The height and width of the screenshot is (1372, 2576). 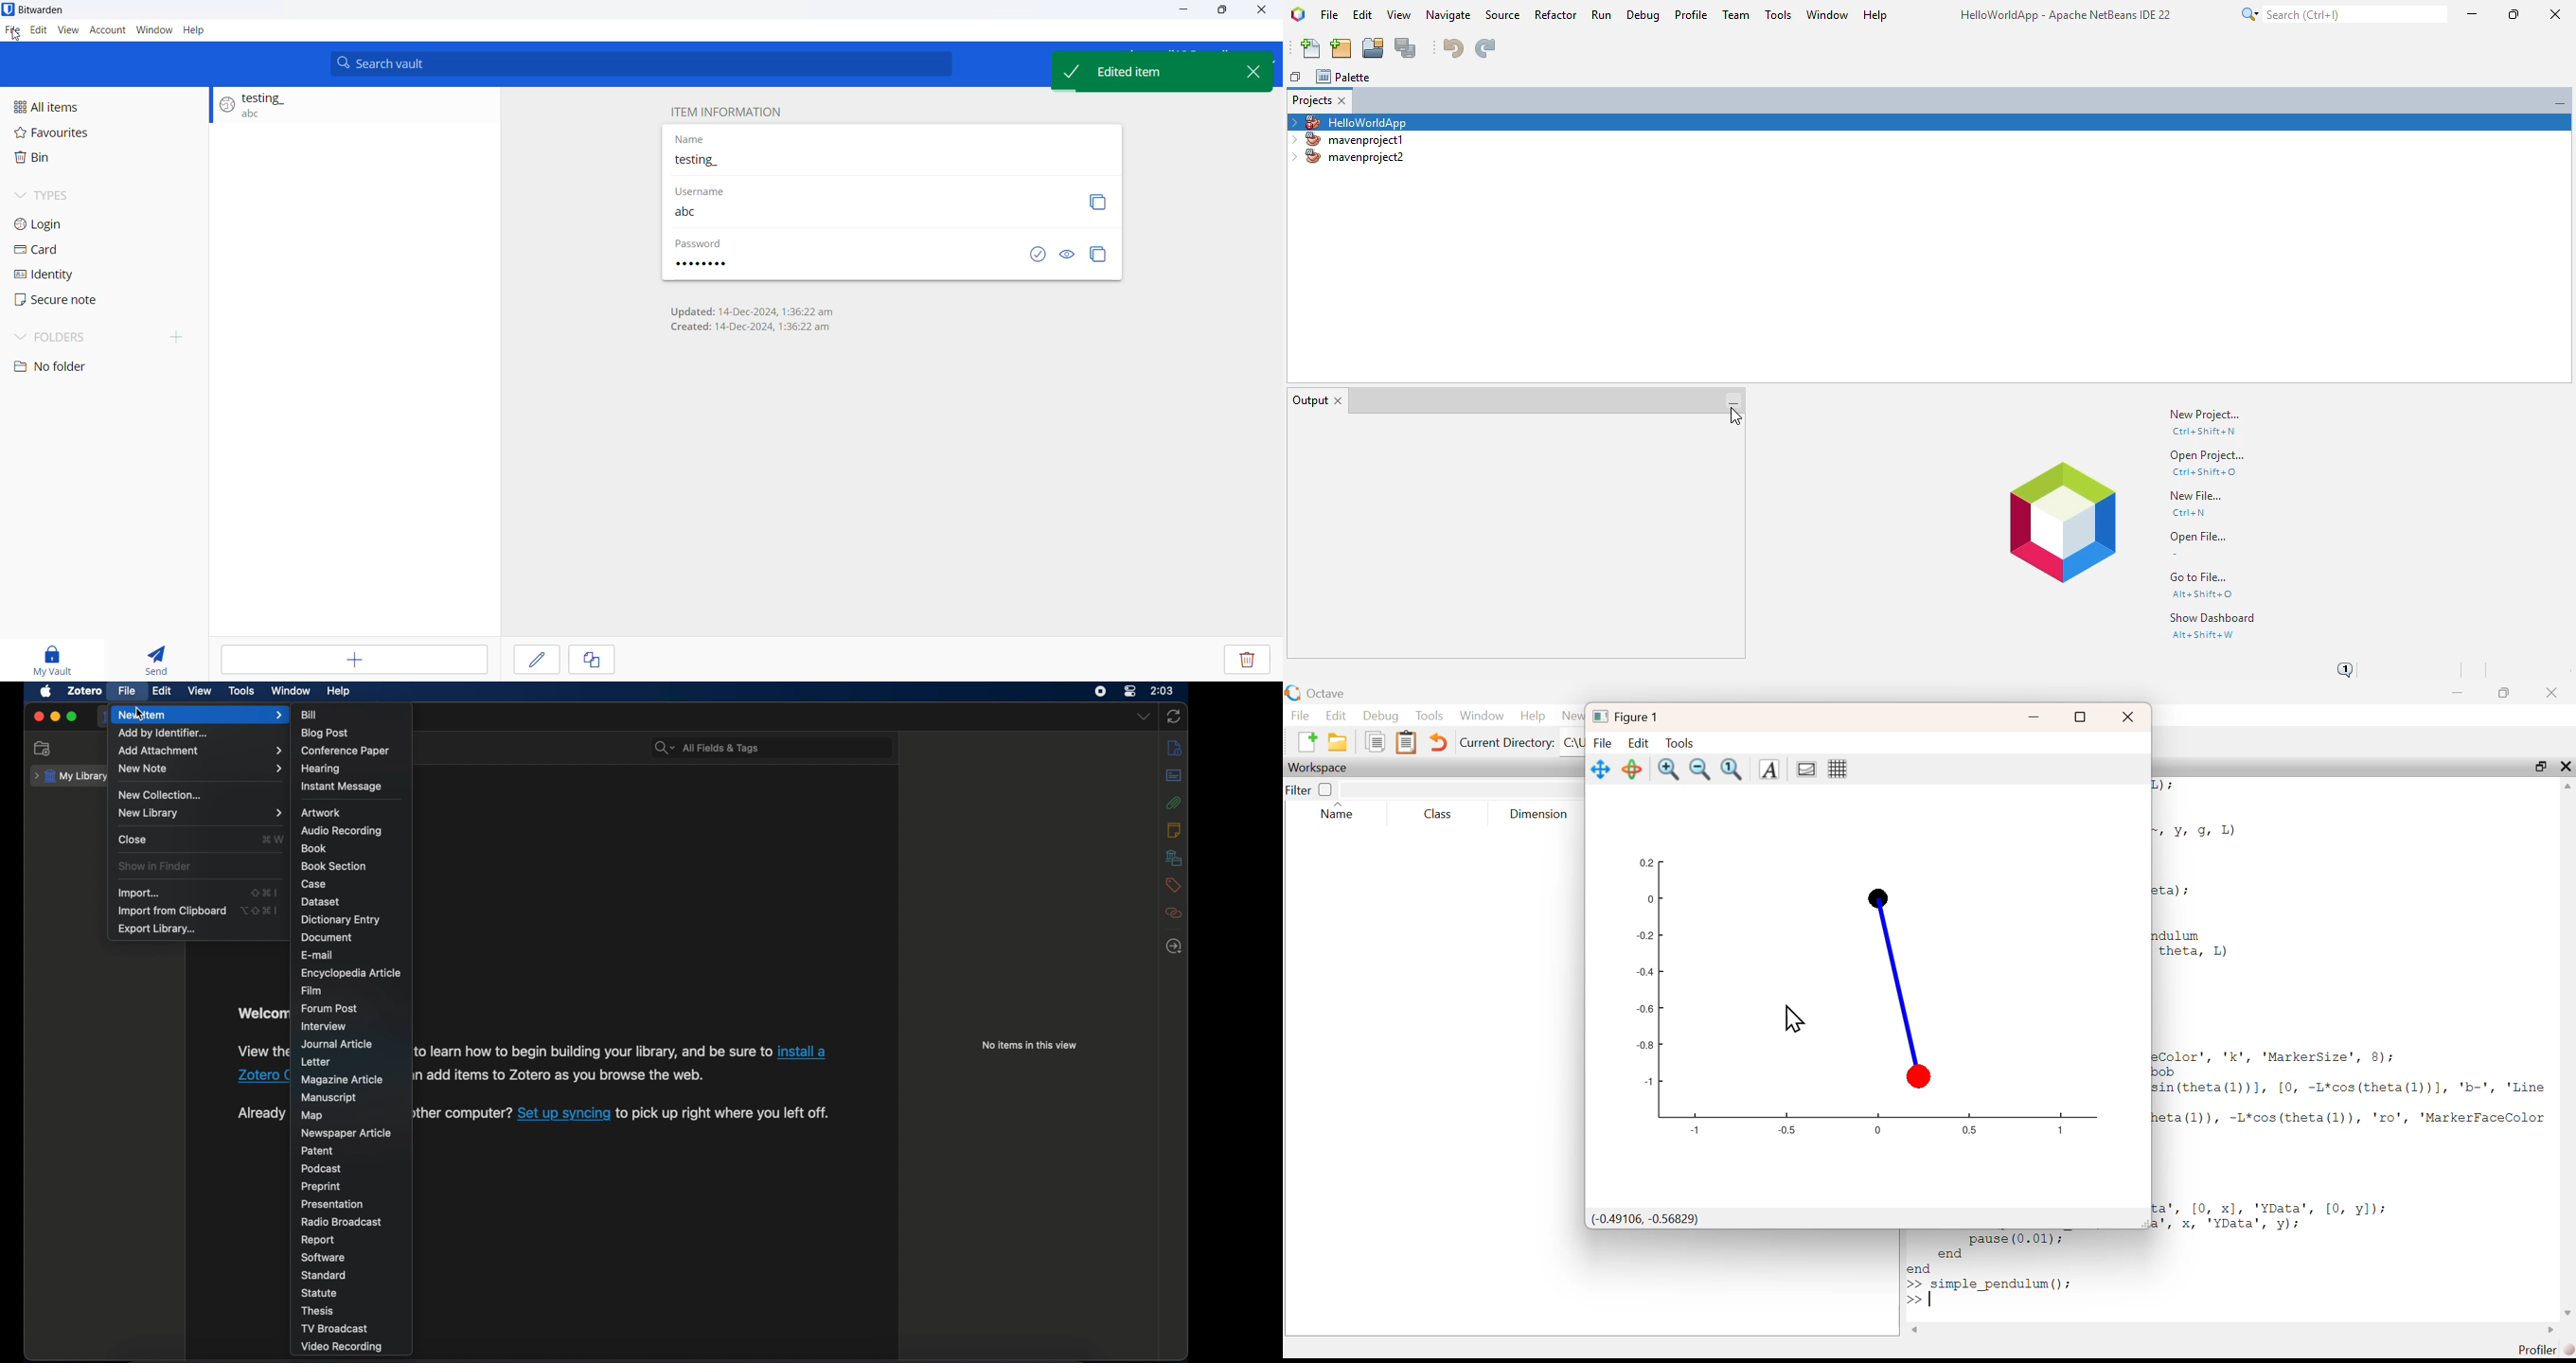 What do you see at coordinates (310, 715) in the screenshot?
I see `bill` at bounding box center [310, 715].